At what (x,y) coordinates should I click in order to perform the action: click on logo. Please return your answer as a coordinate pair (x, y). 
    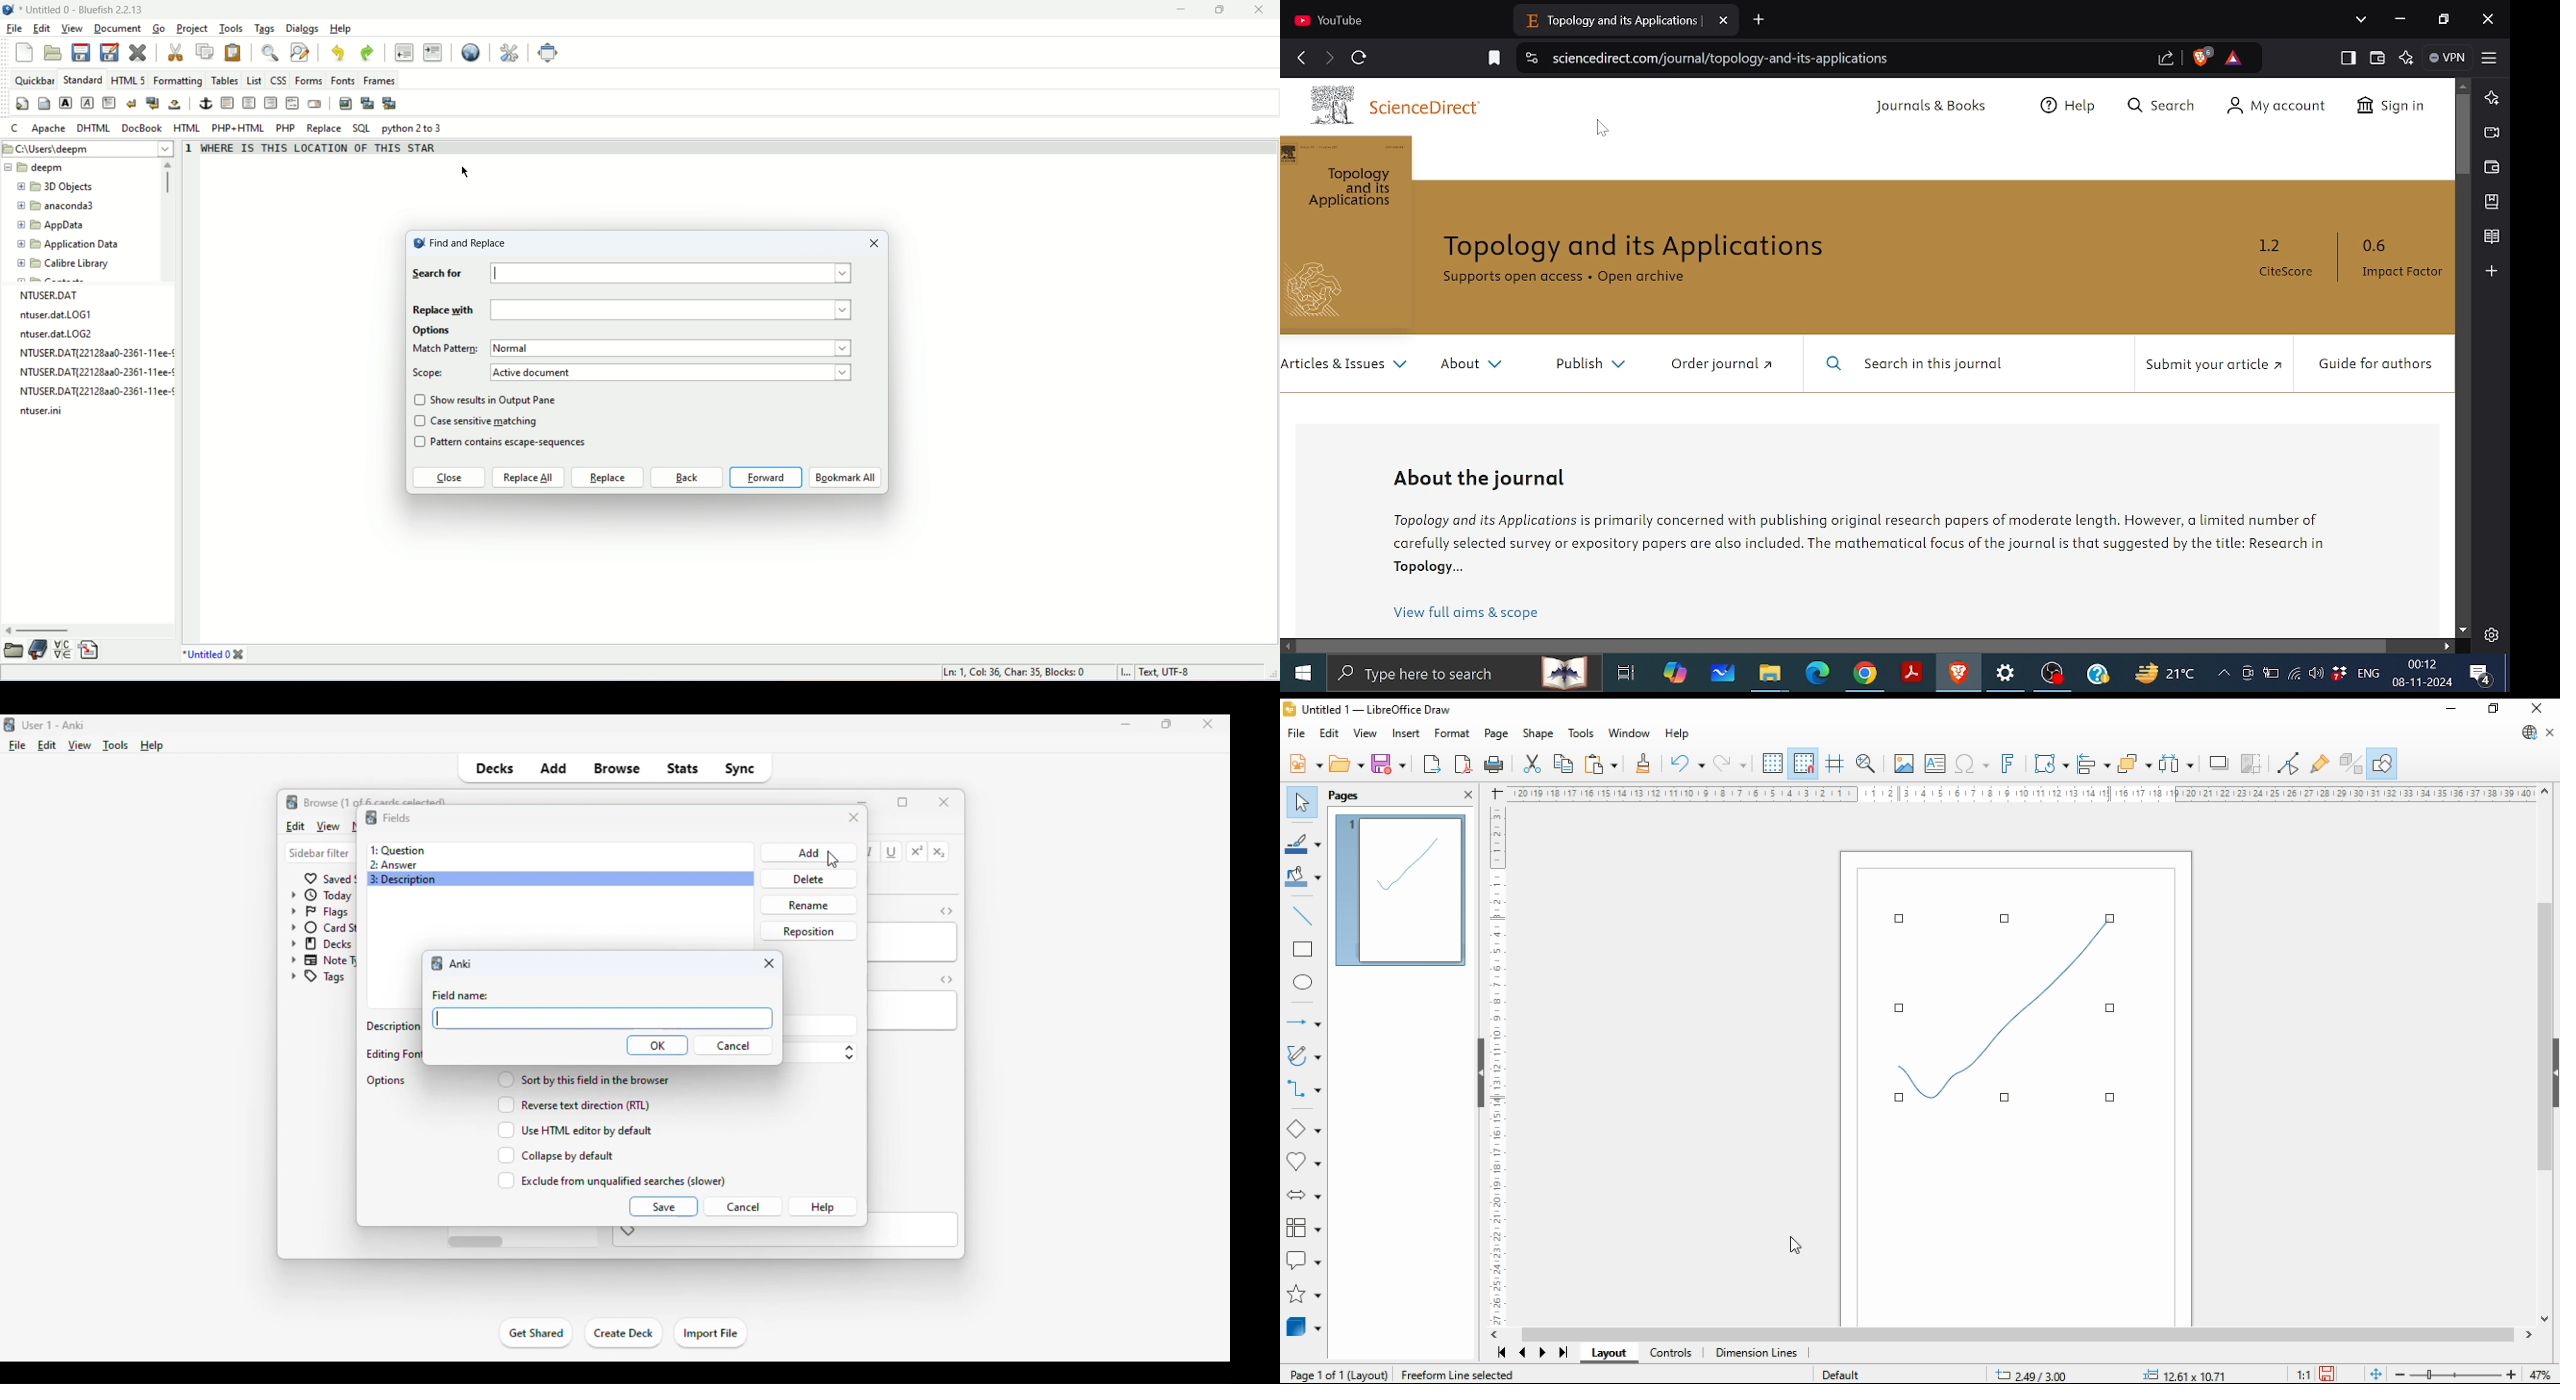
    Looking at the image, I should click on (438, 962).